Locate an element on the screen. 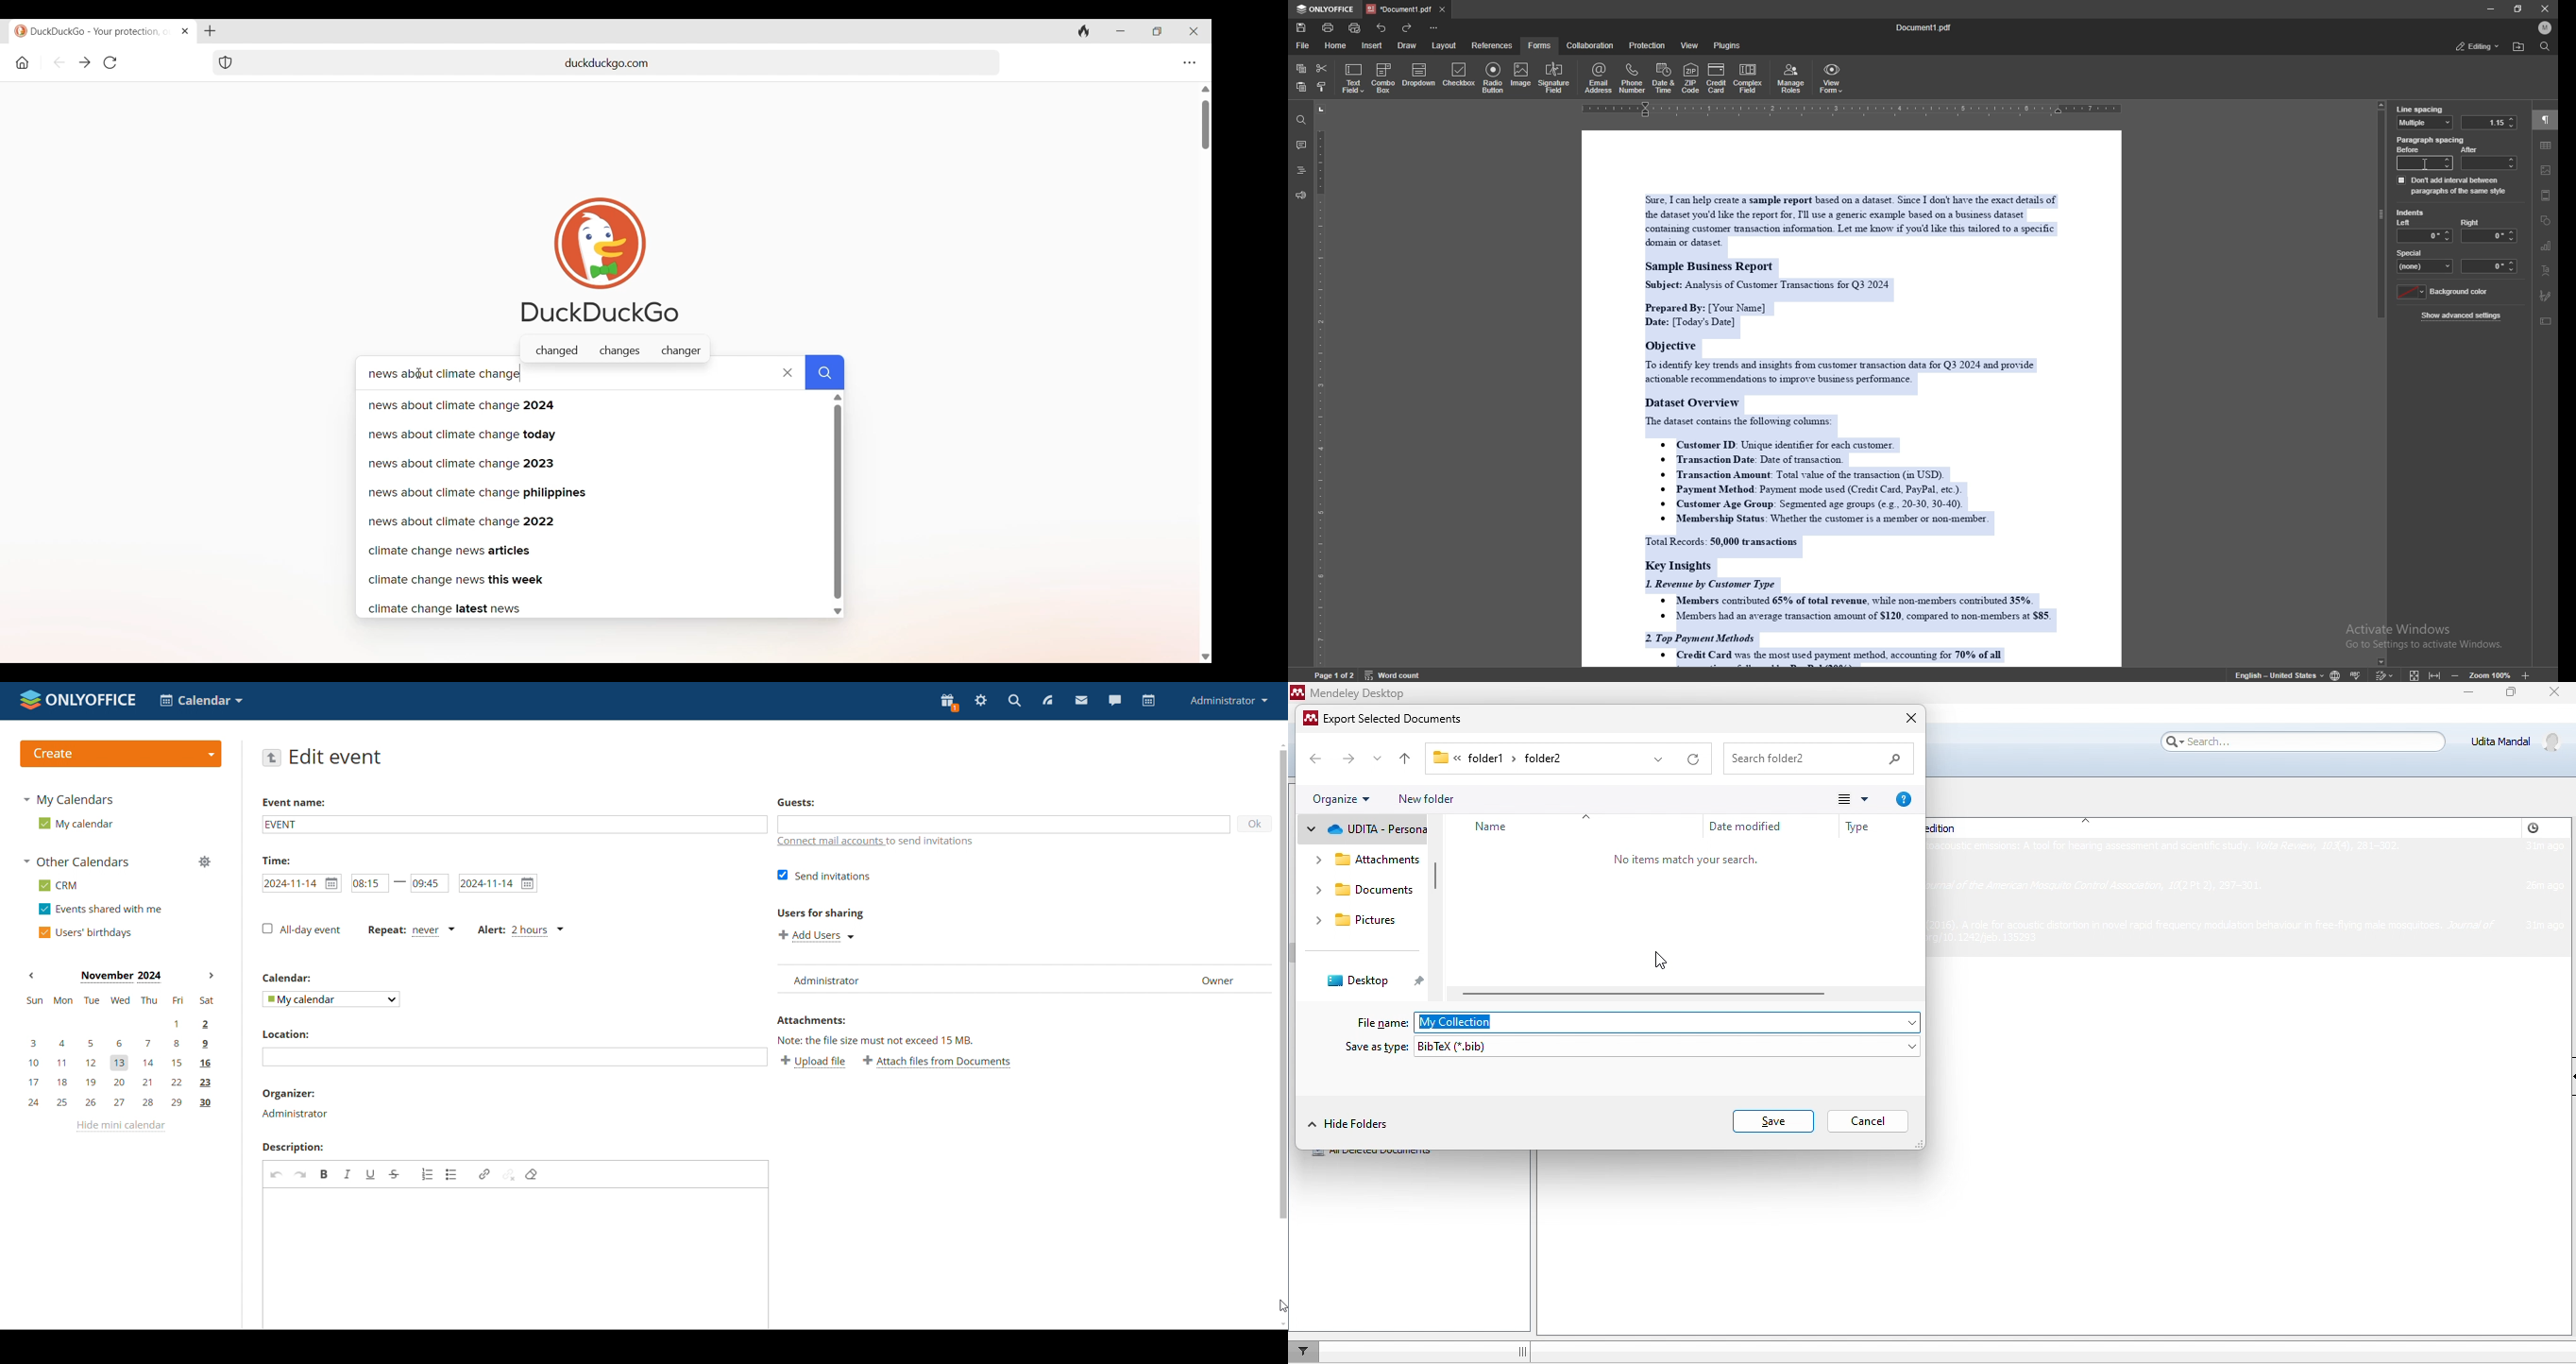 This screenshot has width=2576, height=1372. events shared with me is located at coordinates (99, 909).